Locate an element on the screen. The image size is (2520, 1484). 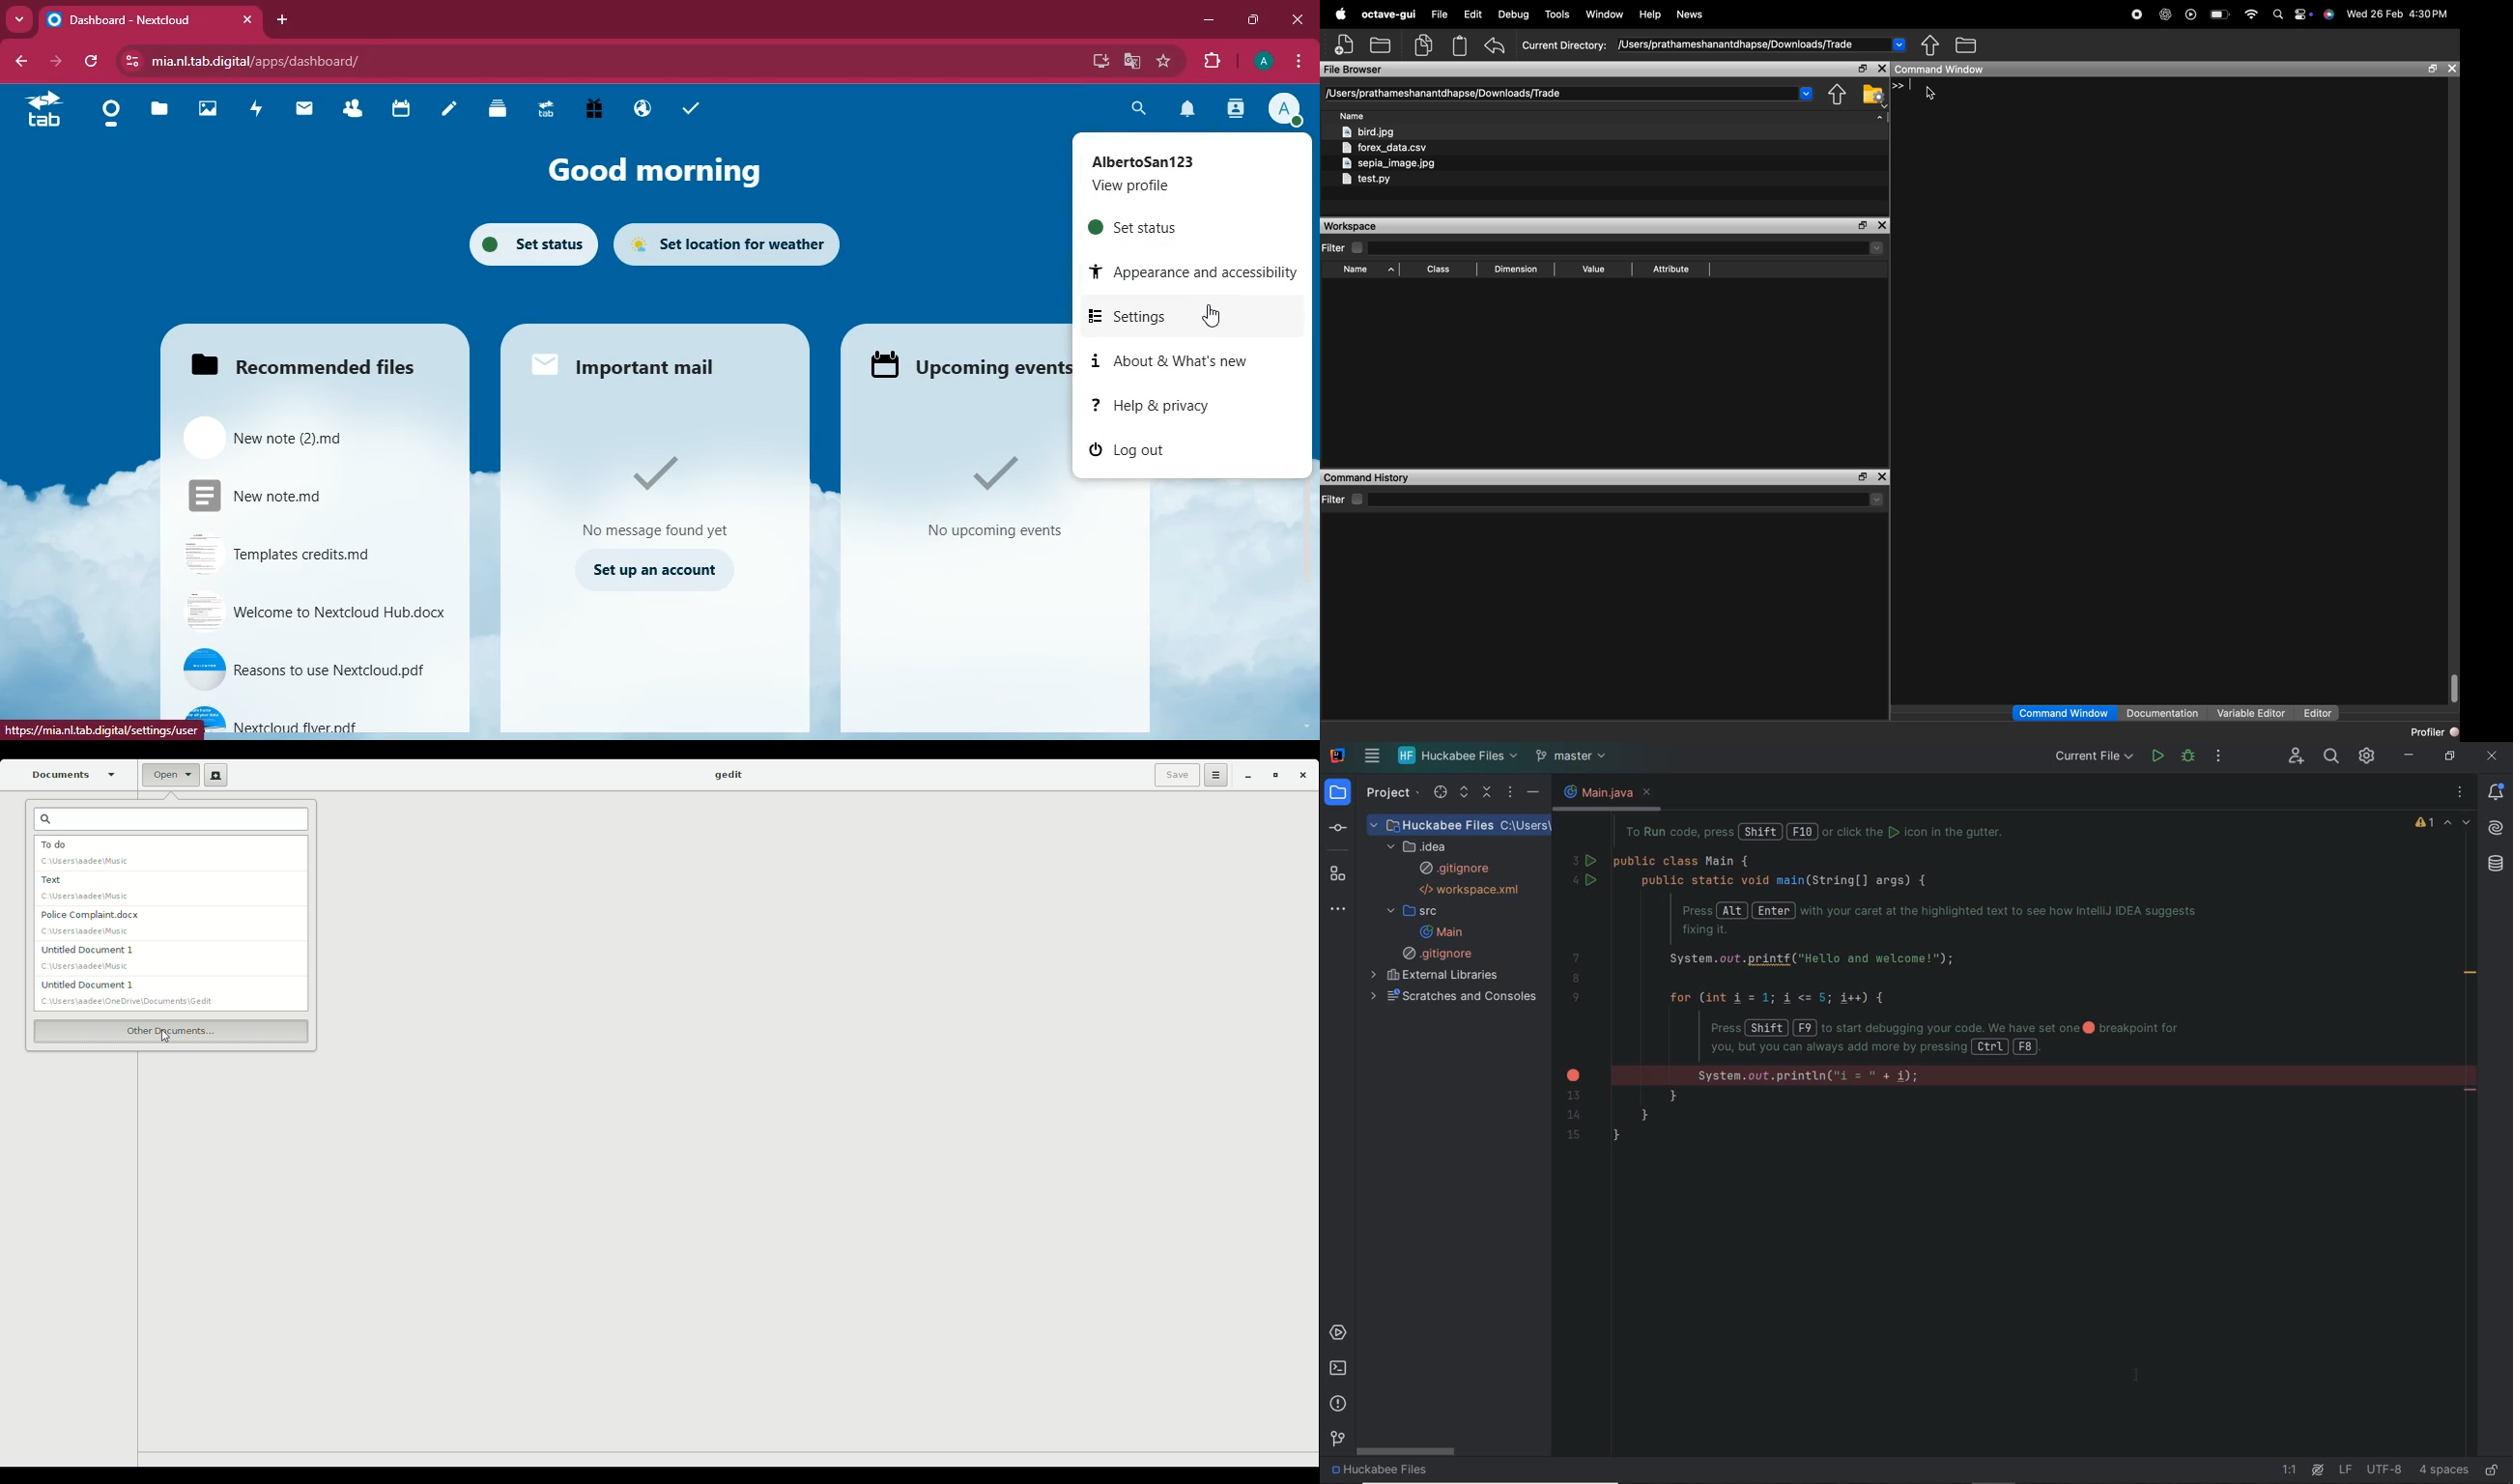
folder settings is located at coordinates (1874, 95).